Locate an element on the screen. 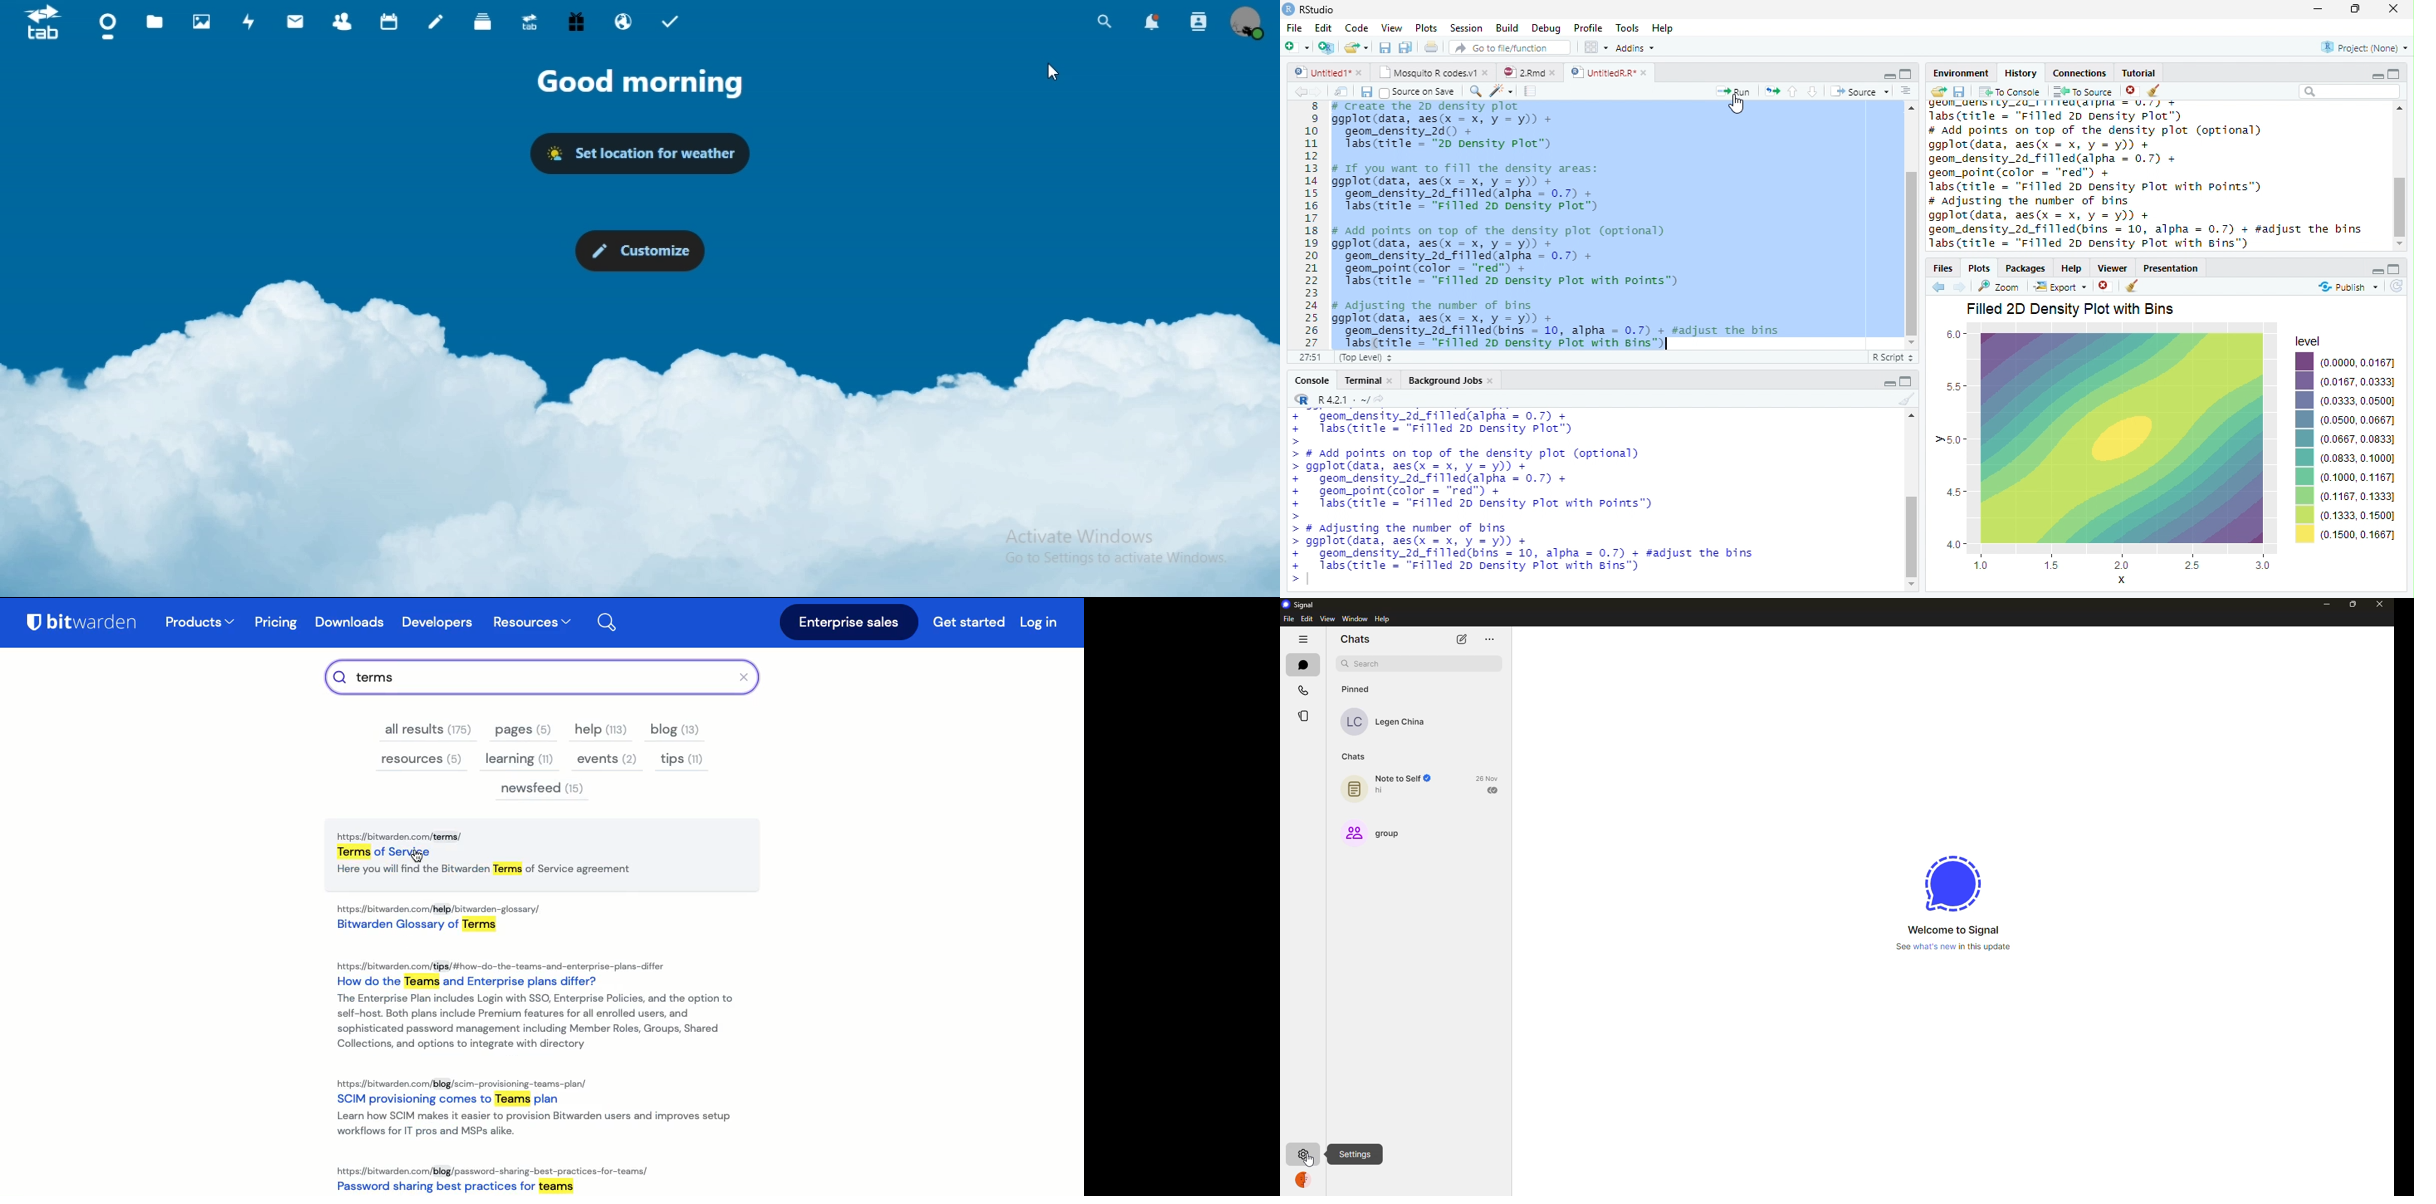  Get started is located at coordinates (972, 624).